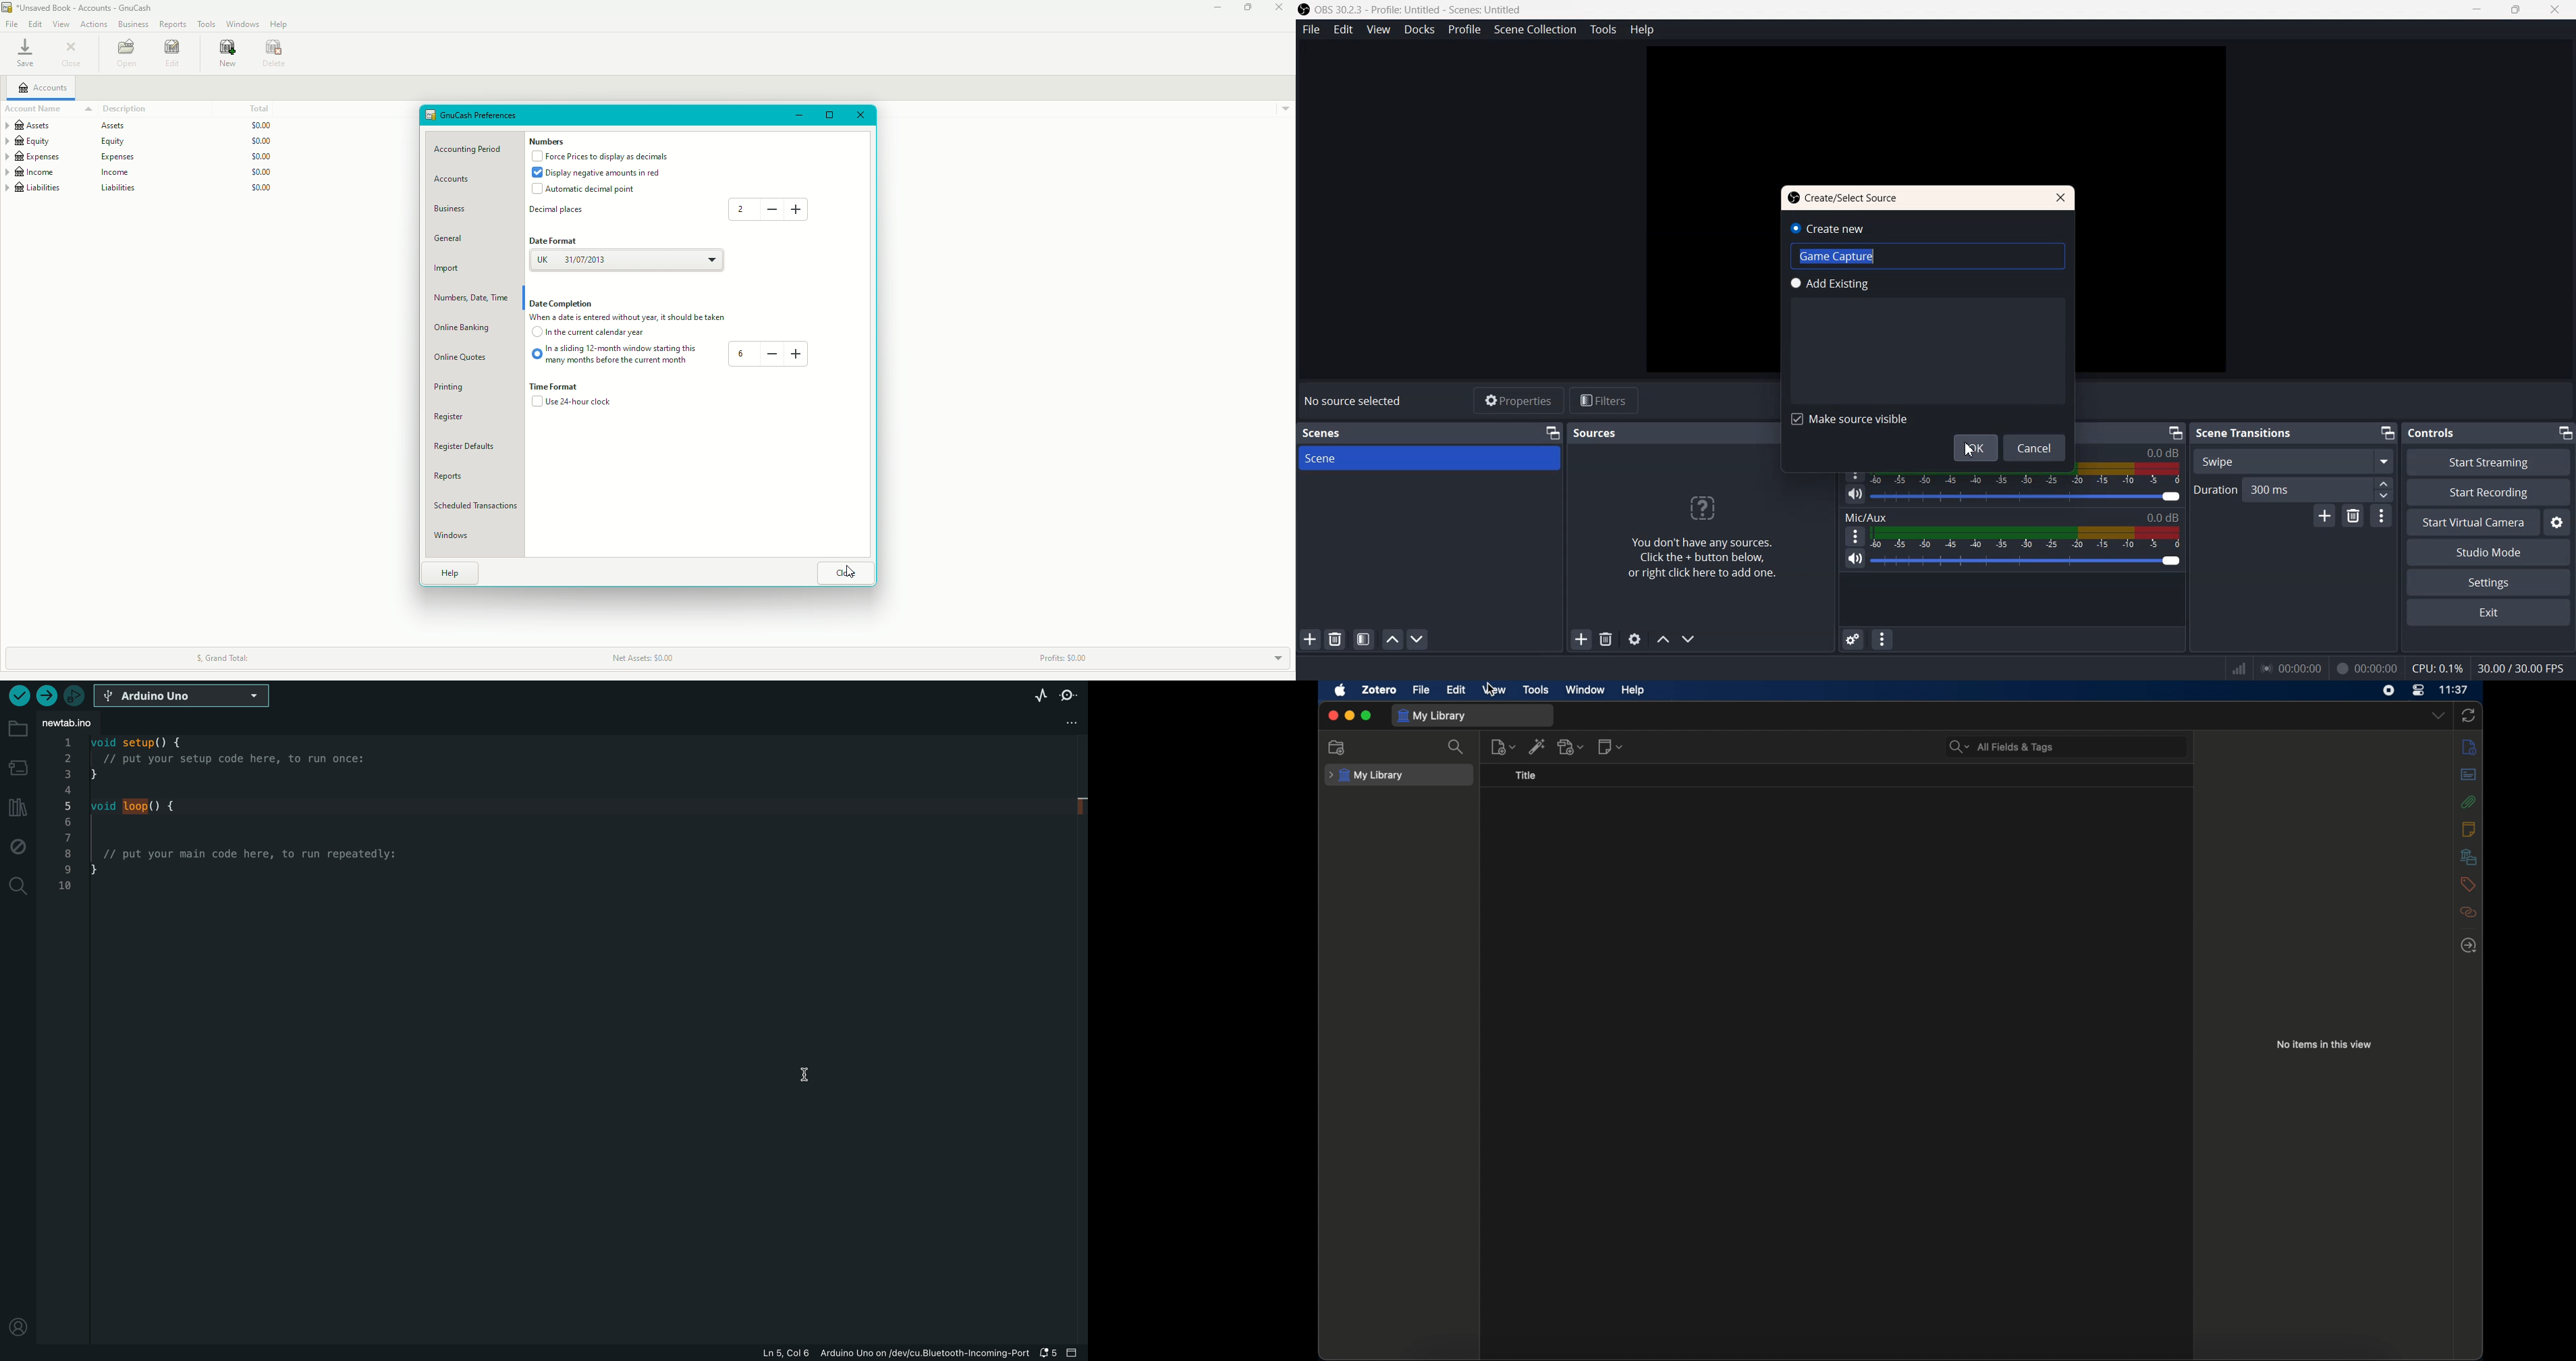  I want to click on Description, so click(117, 107).